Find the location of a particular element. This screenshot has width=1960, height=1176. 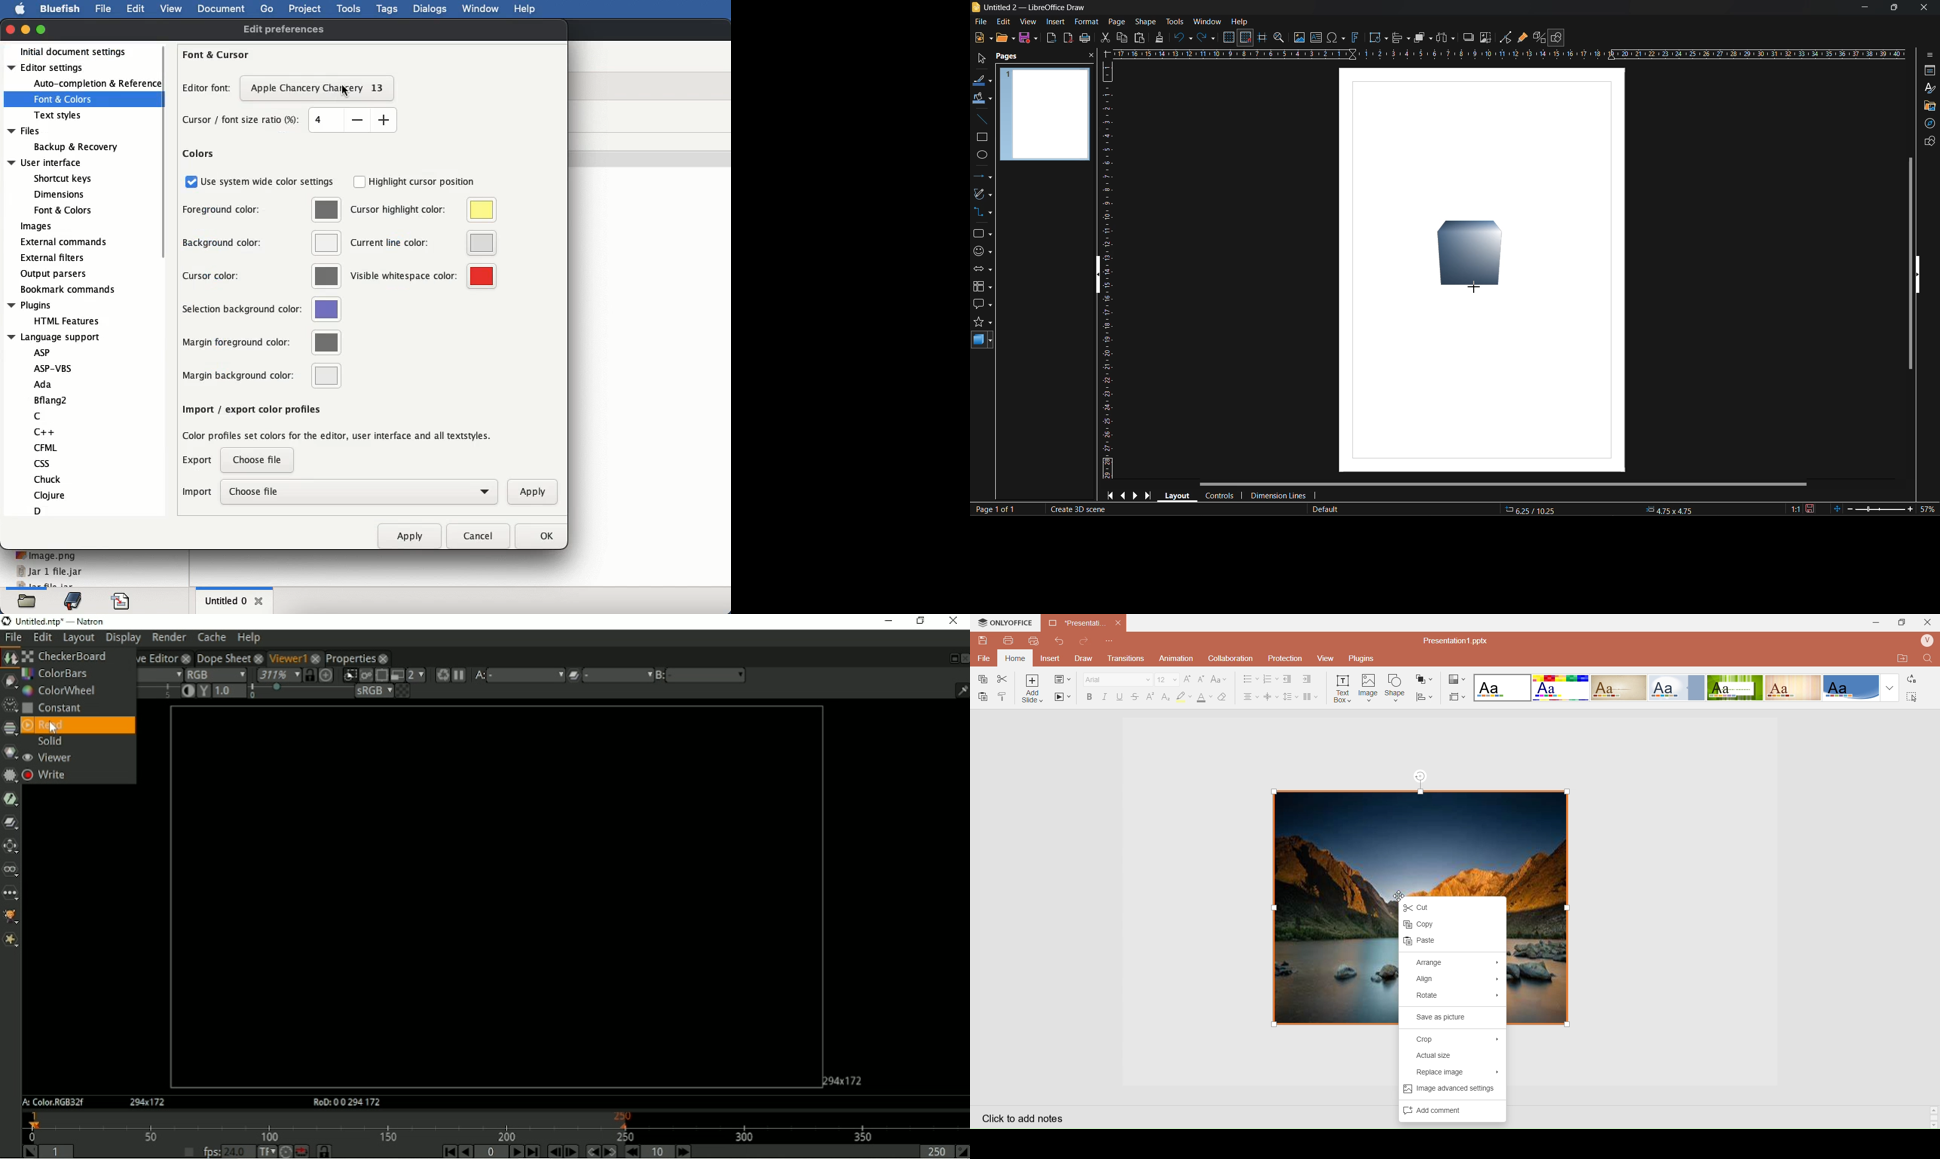

editor font is located at coordinates (208, 90).